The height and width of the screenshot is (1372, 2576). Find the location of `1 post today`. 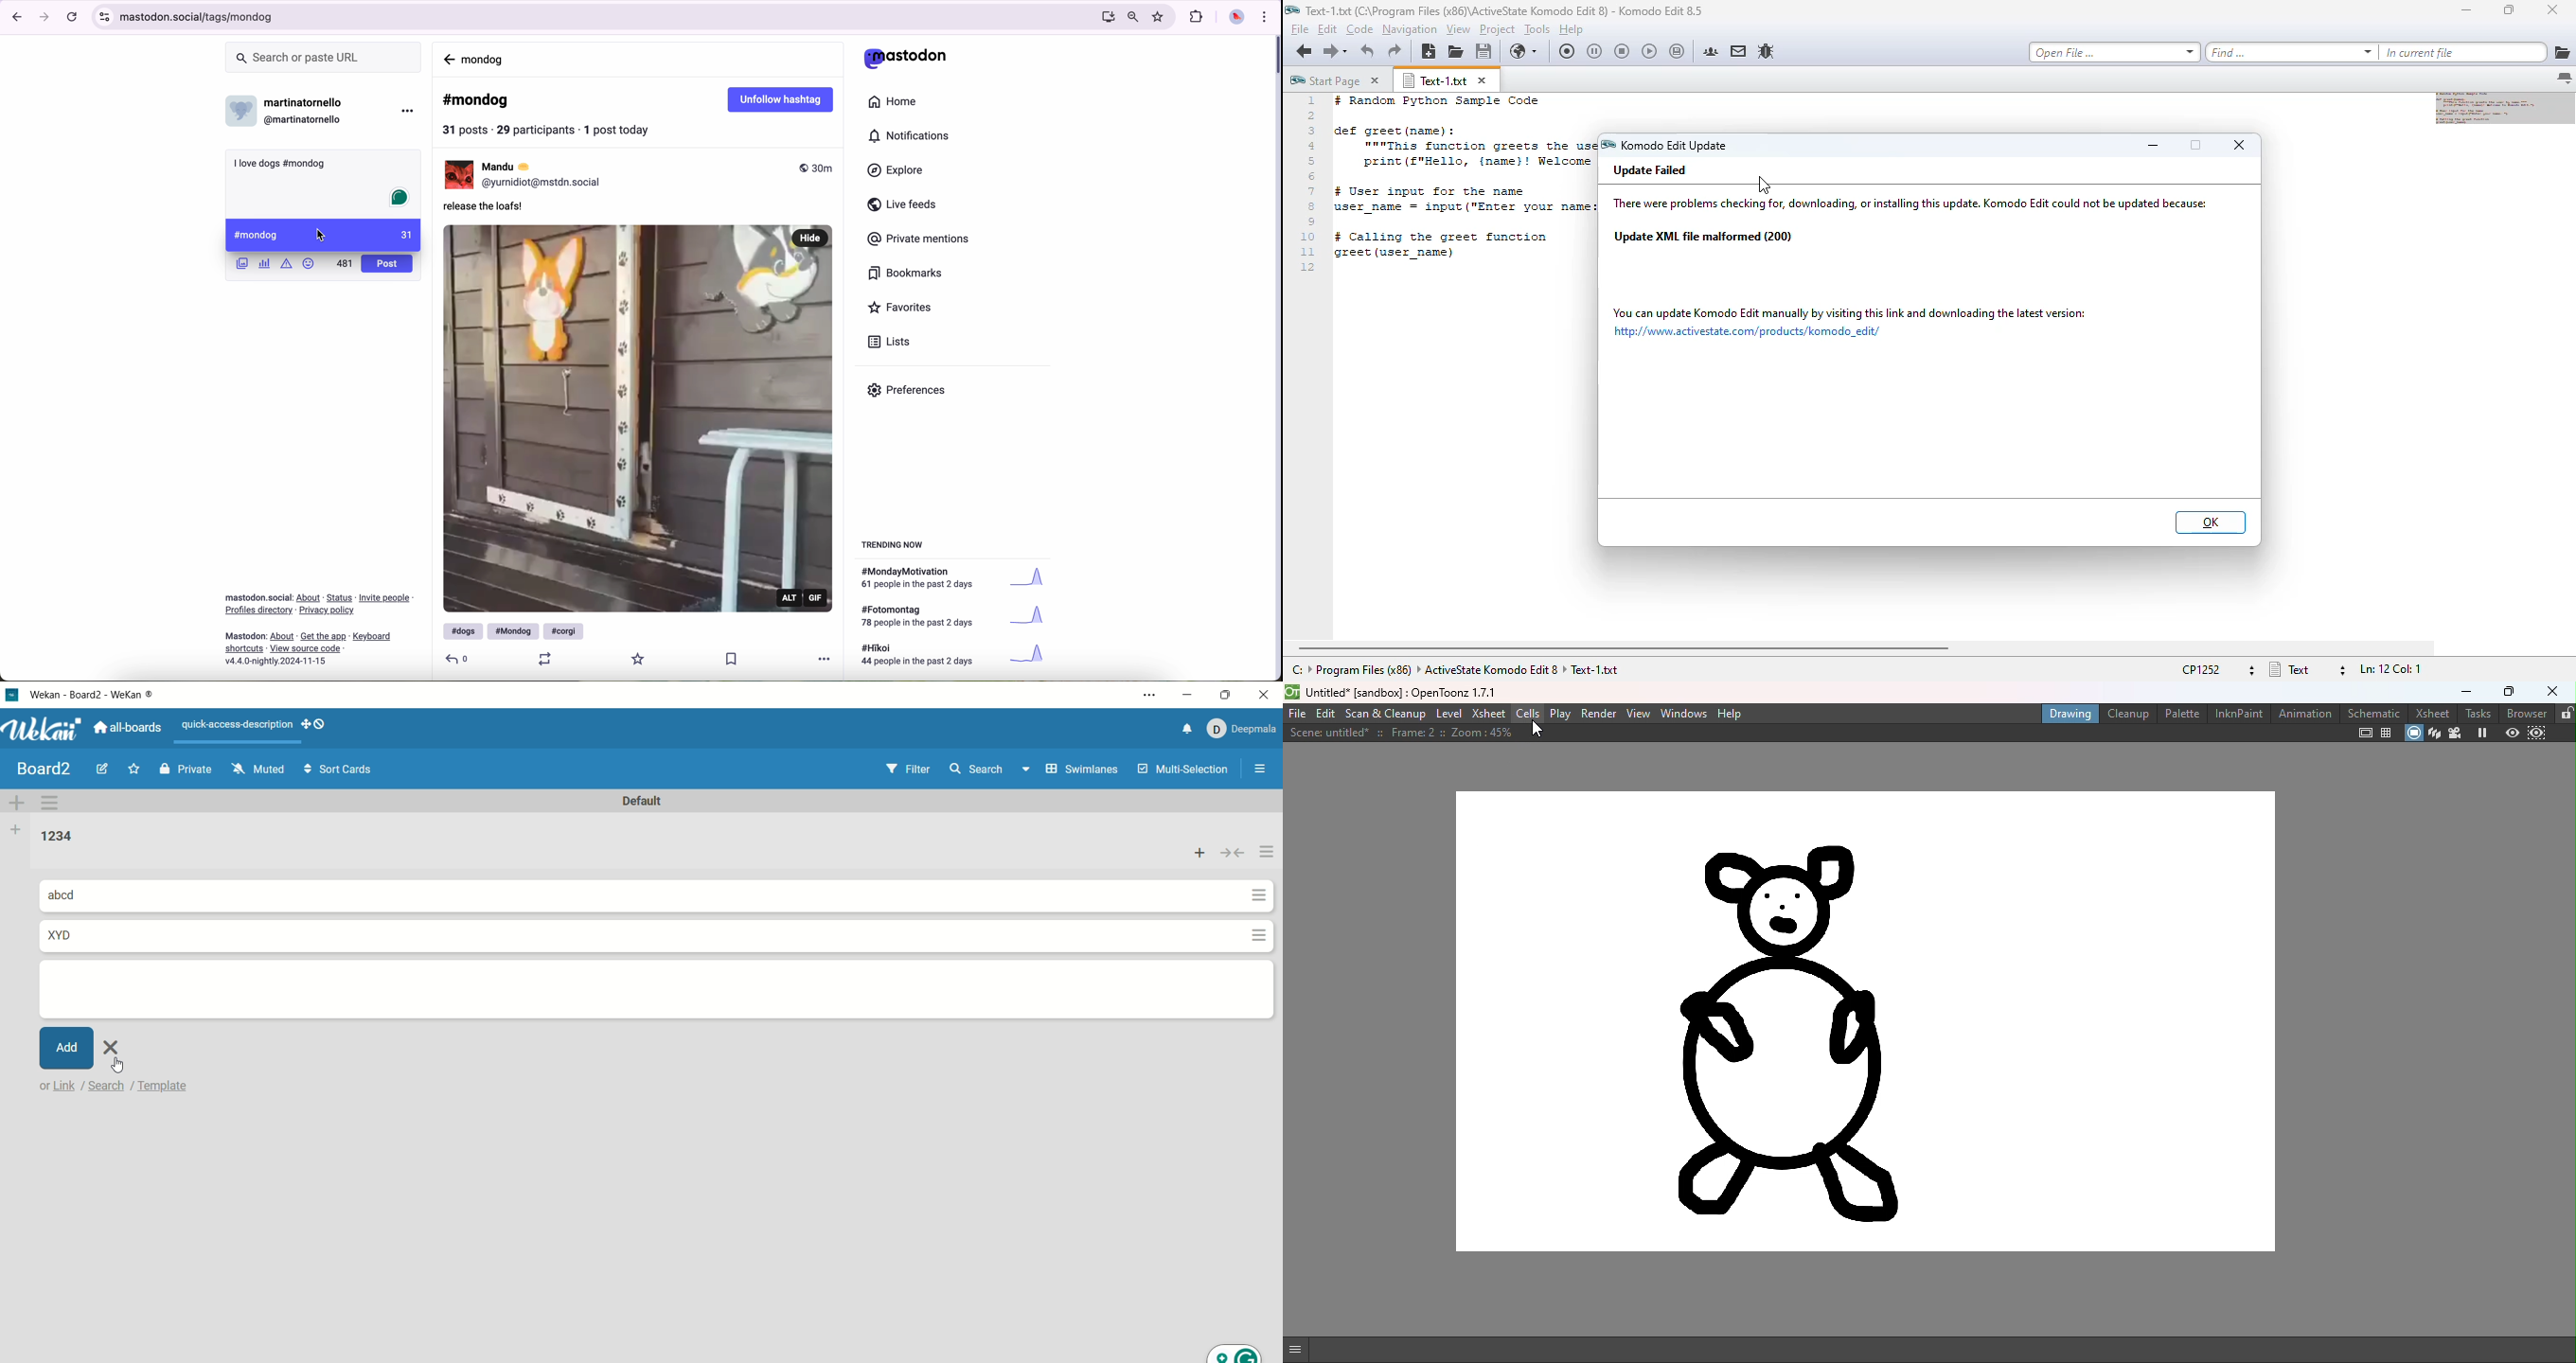

1 post today is located at coordinates (620, 129).